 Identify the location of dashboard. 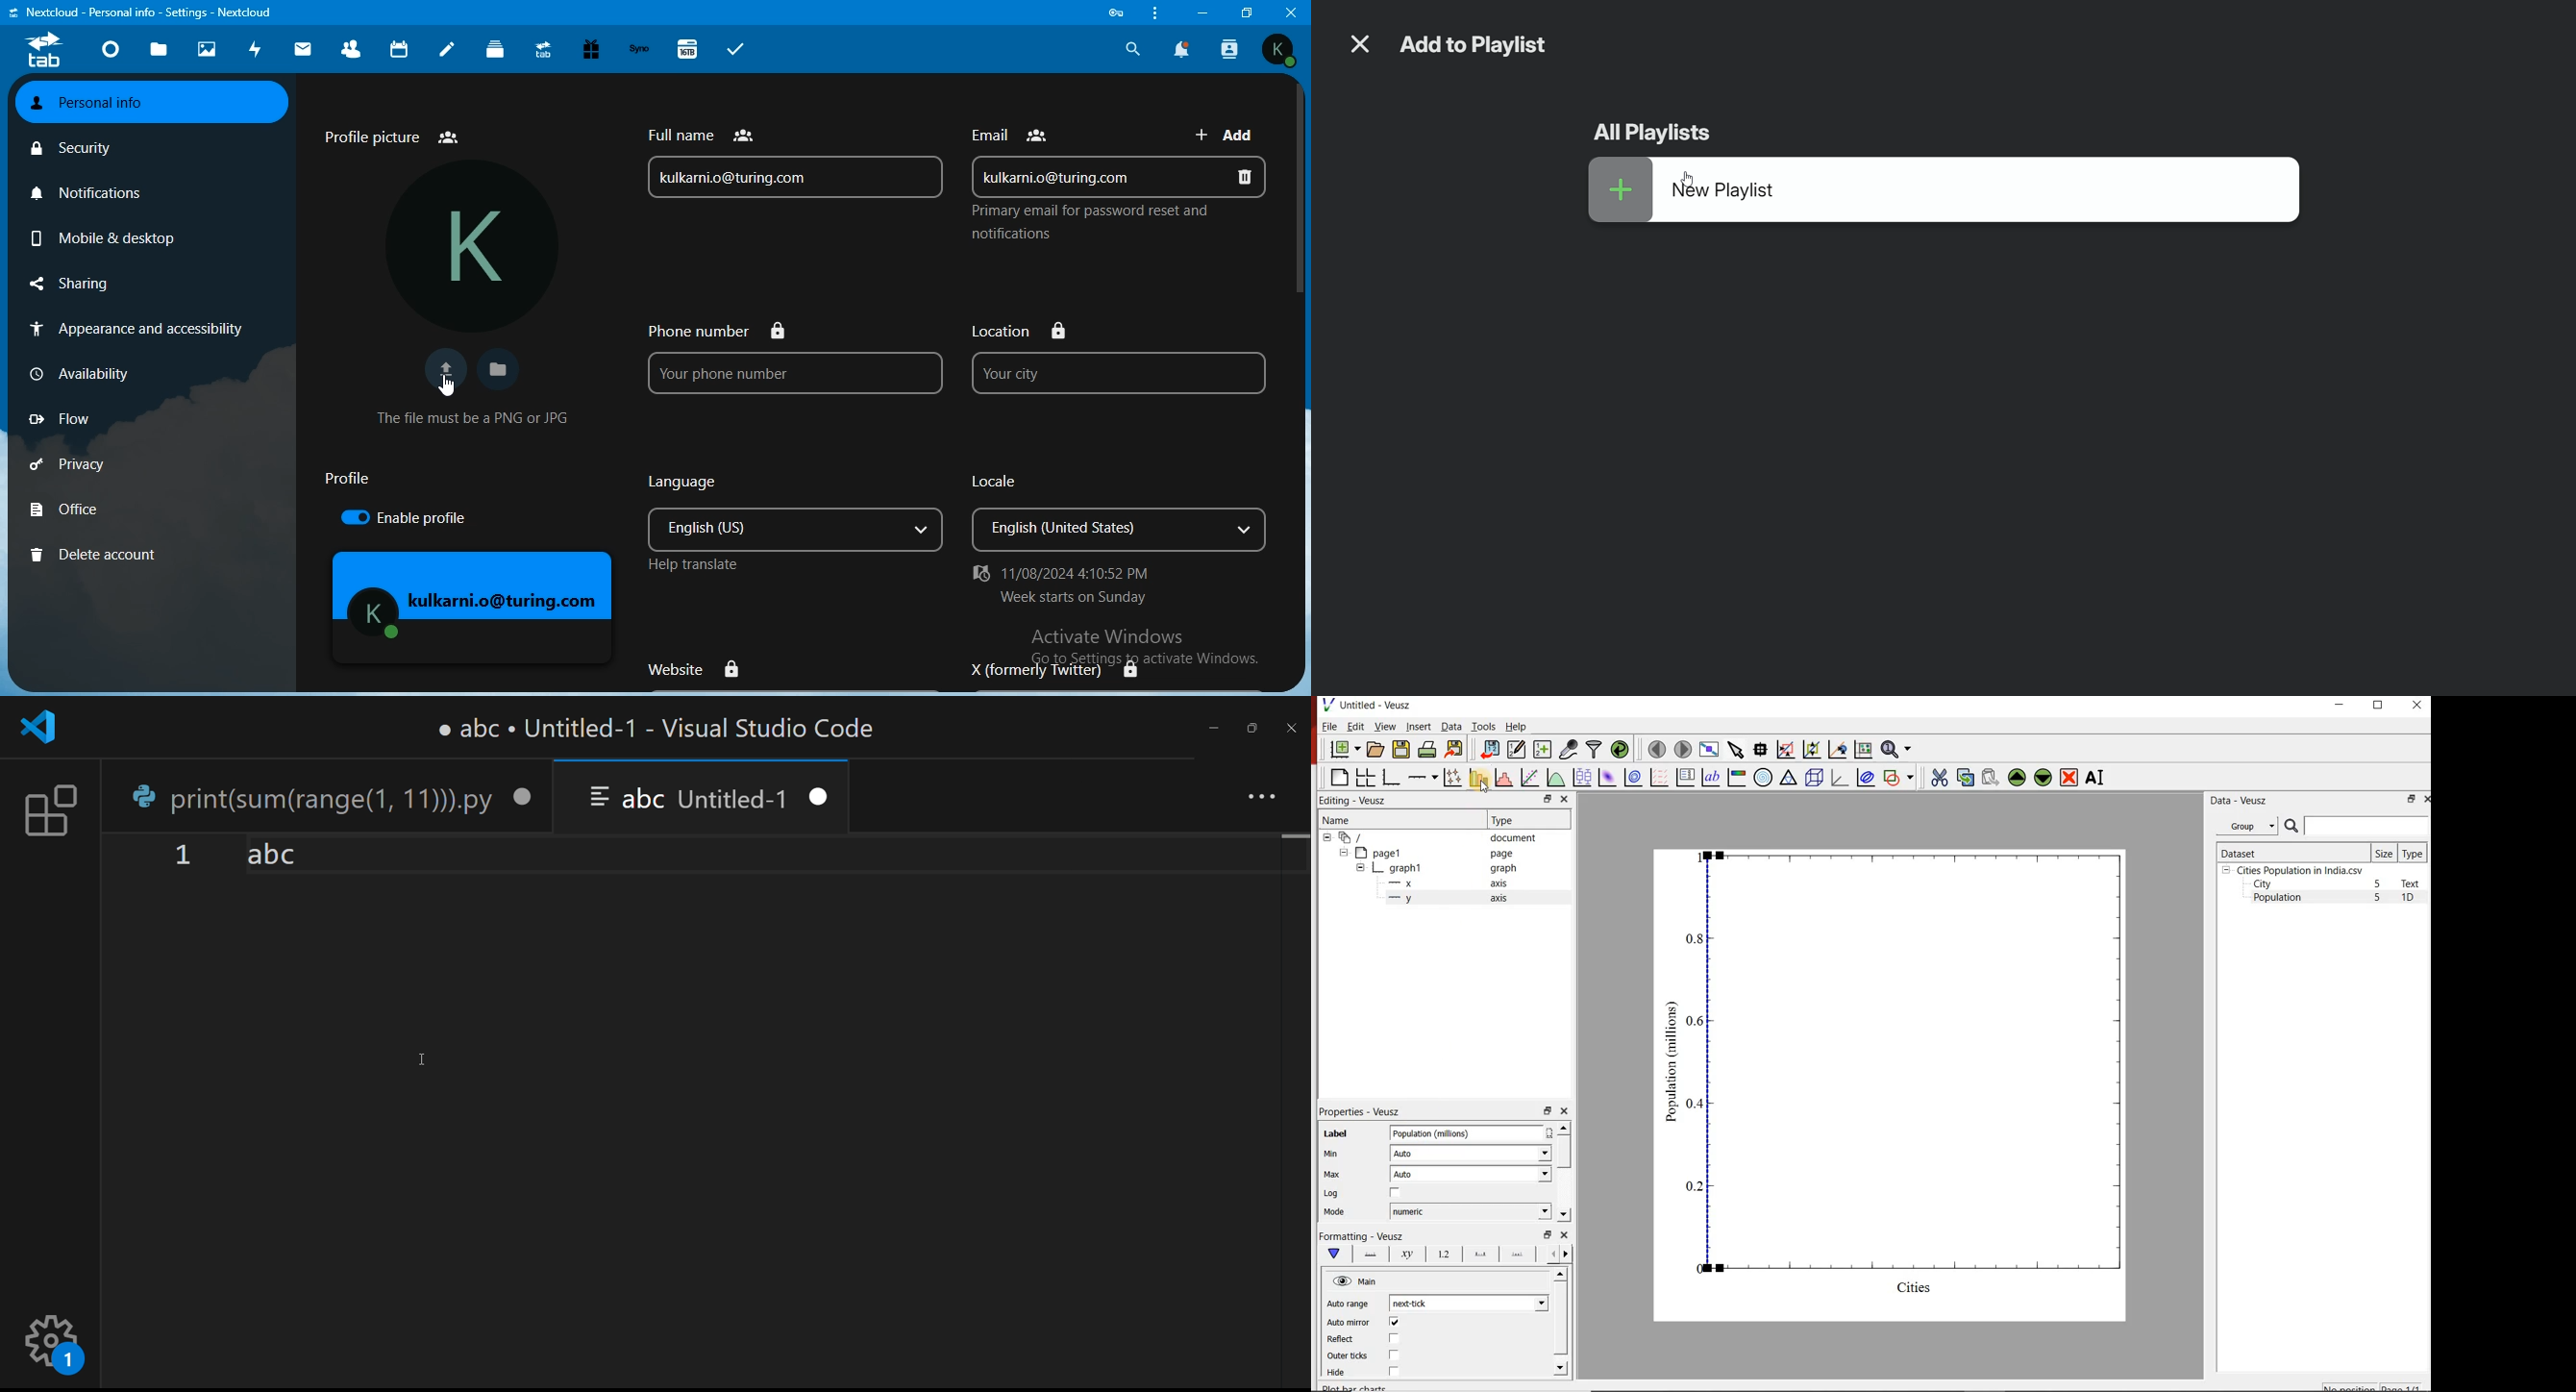
(109, 51).